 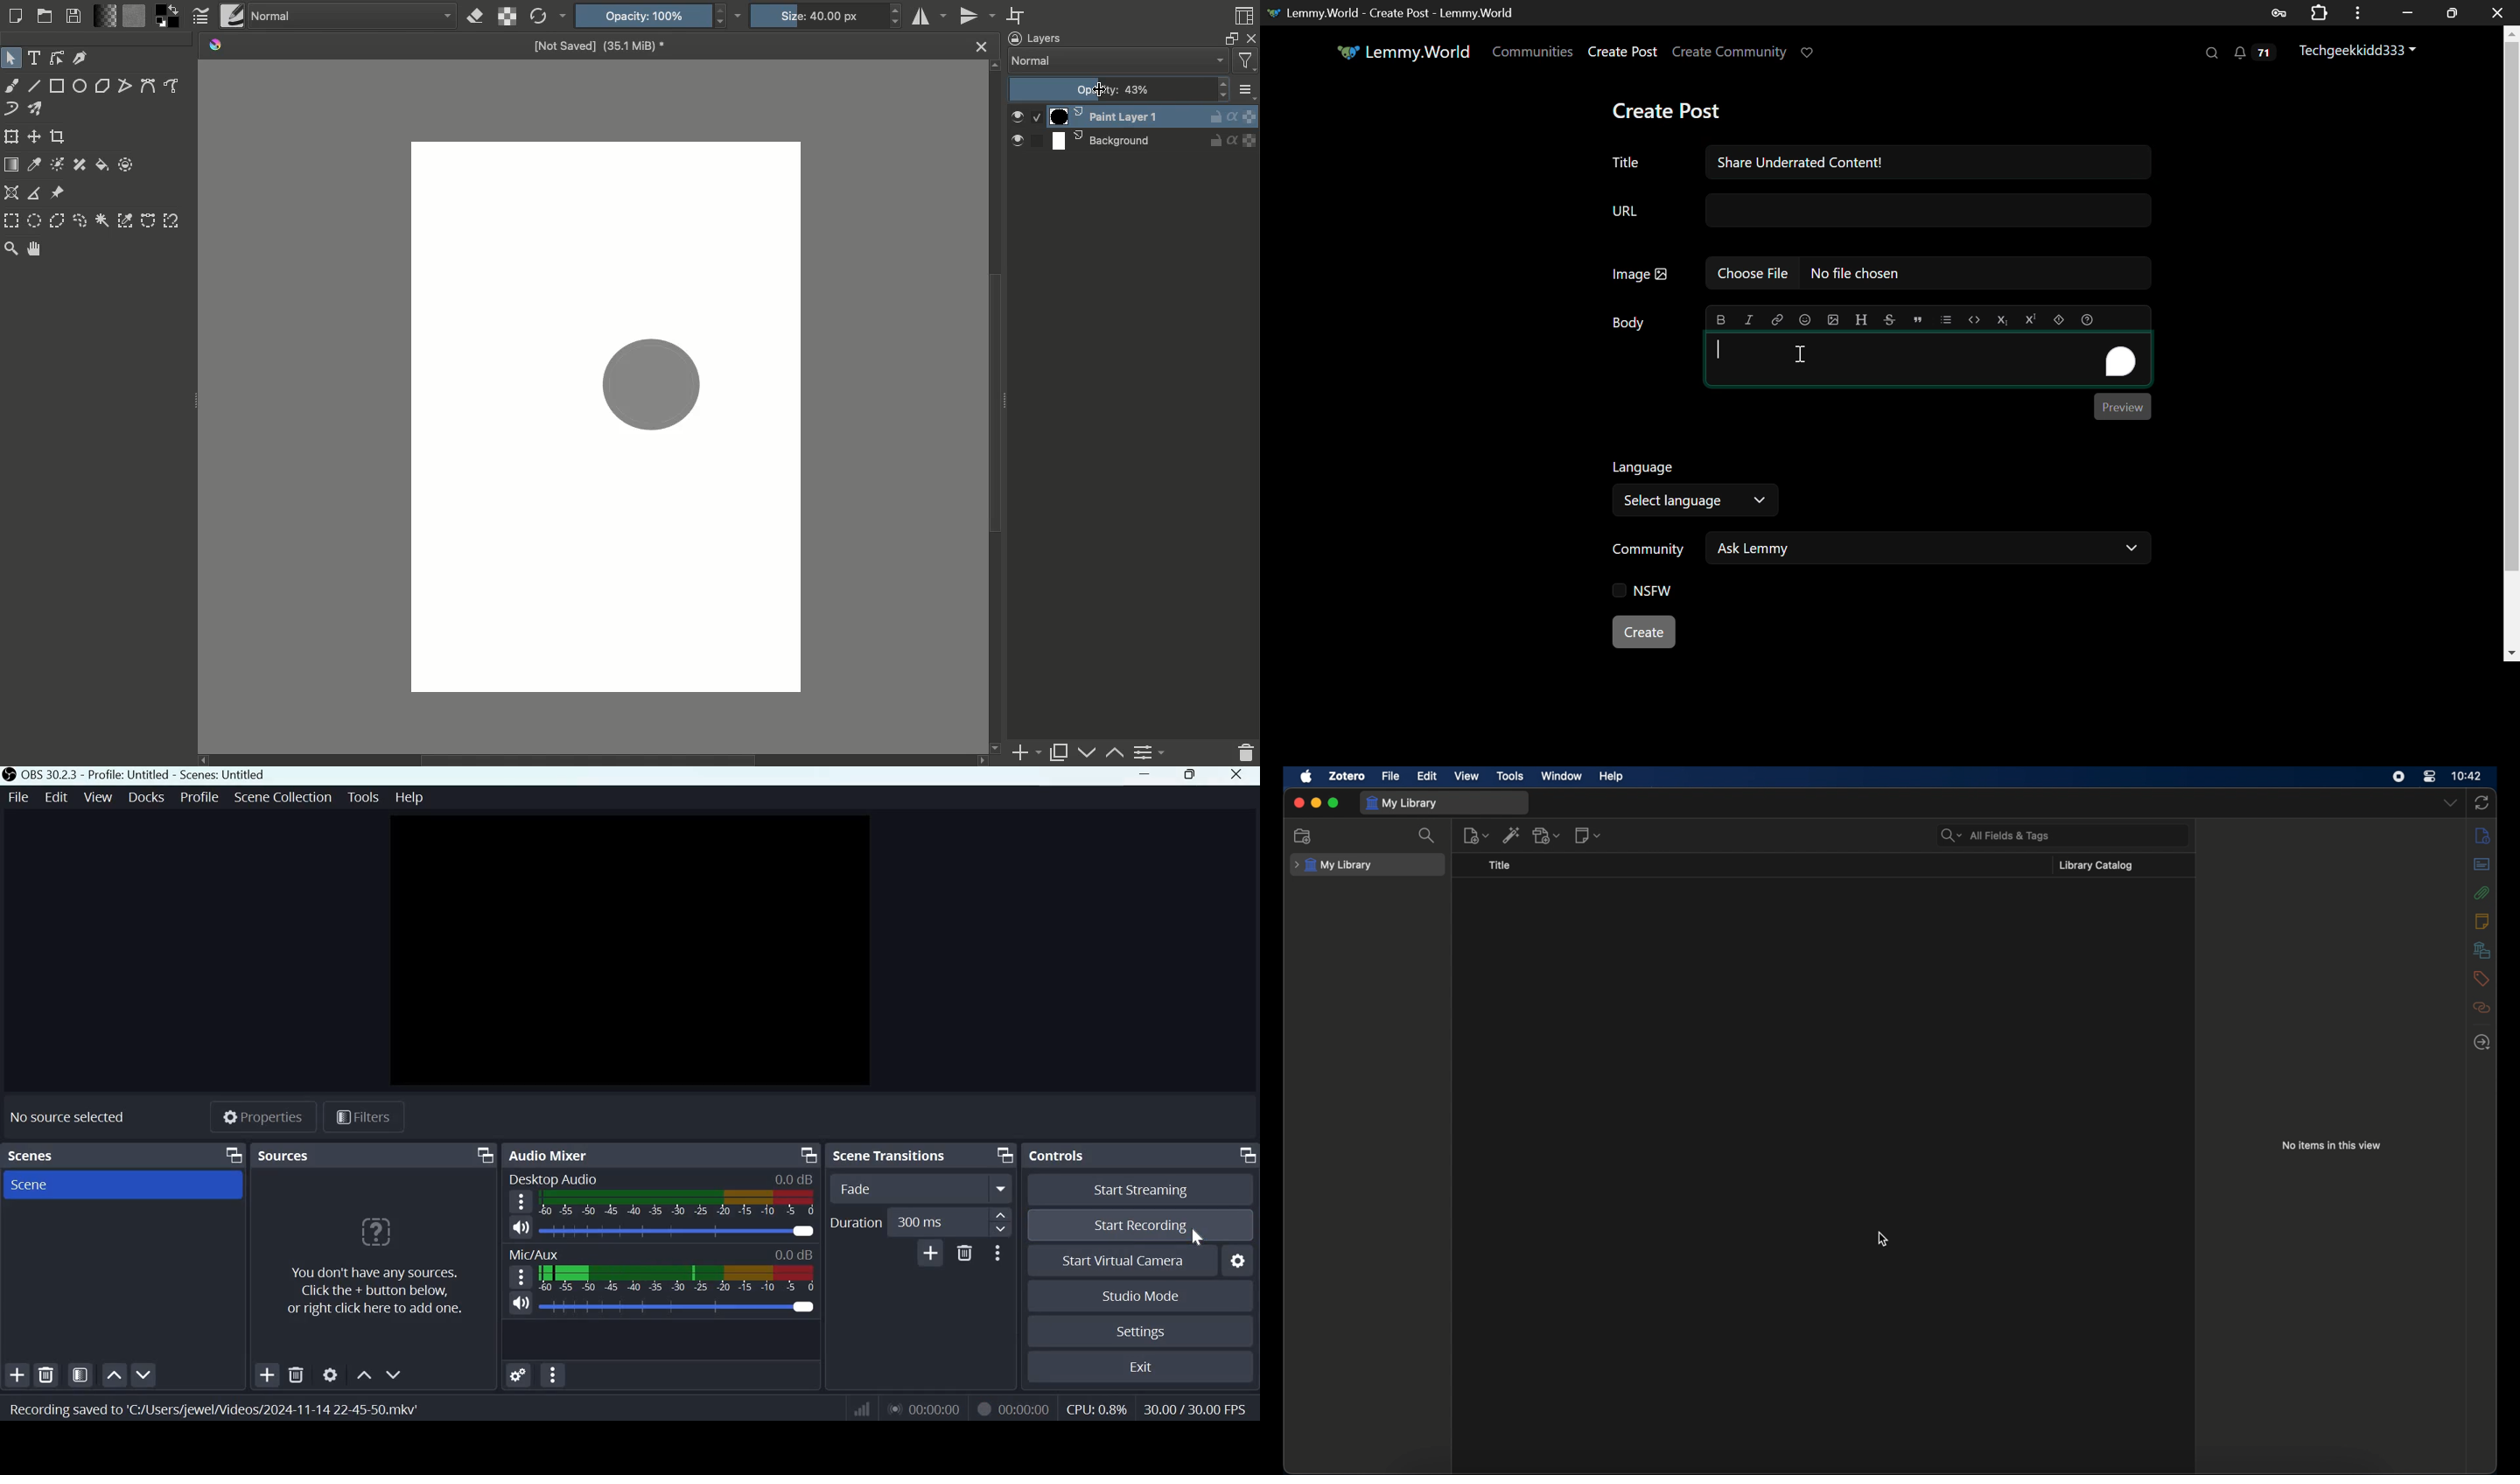 I want to click on Opacity, so click(x=1120, y=90).